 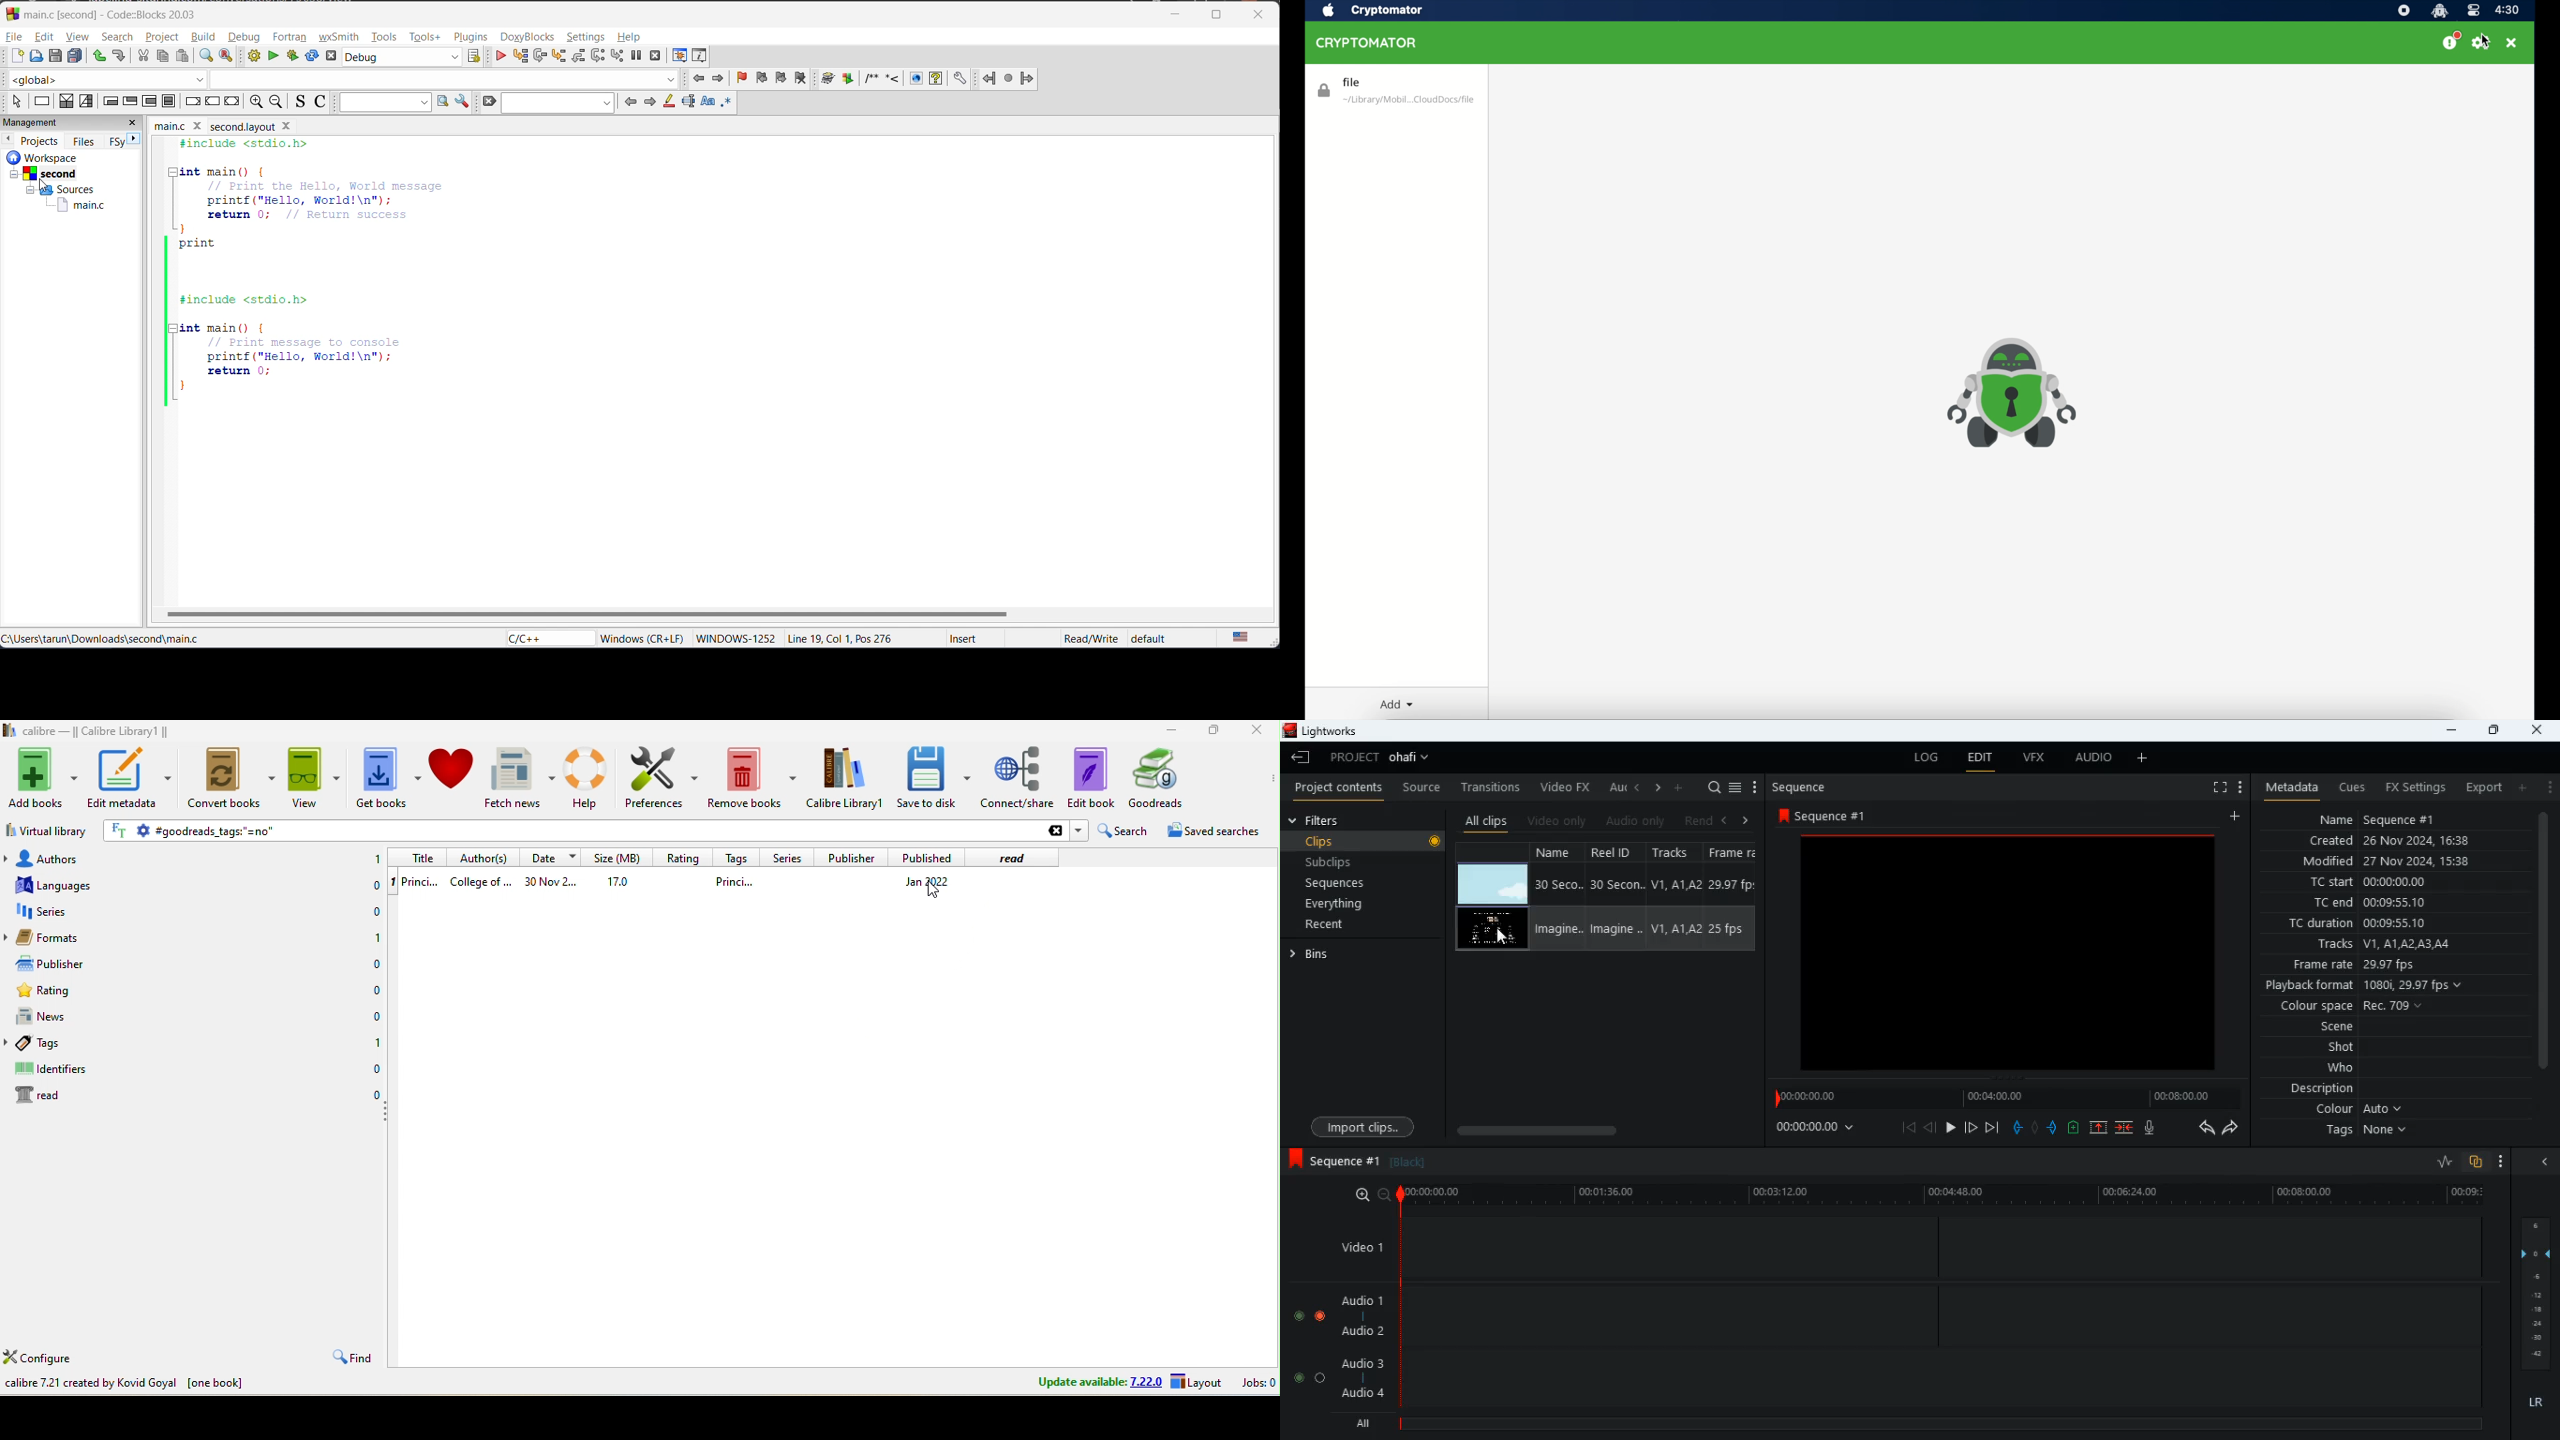 I want to click on pull, so click(x=2018, y=1127).